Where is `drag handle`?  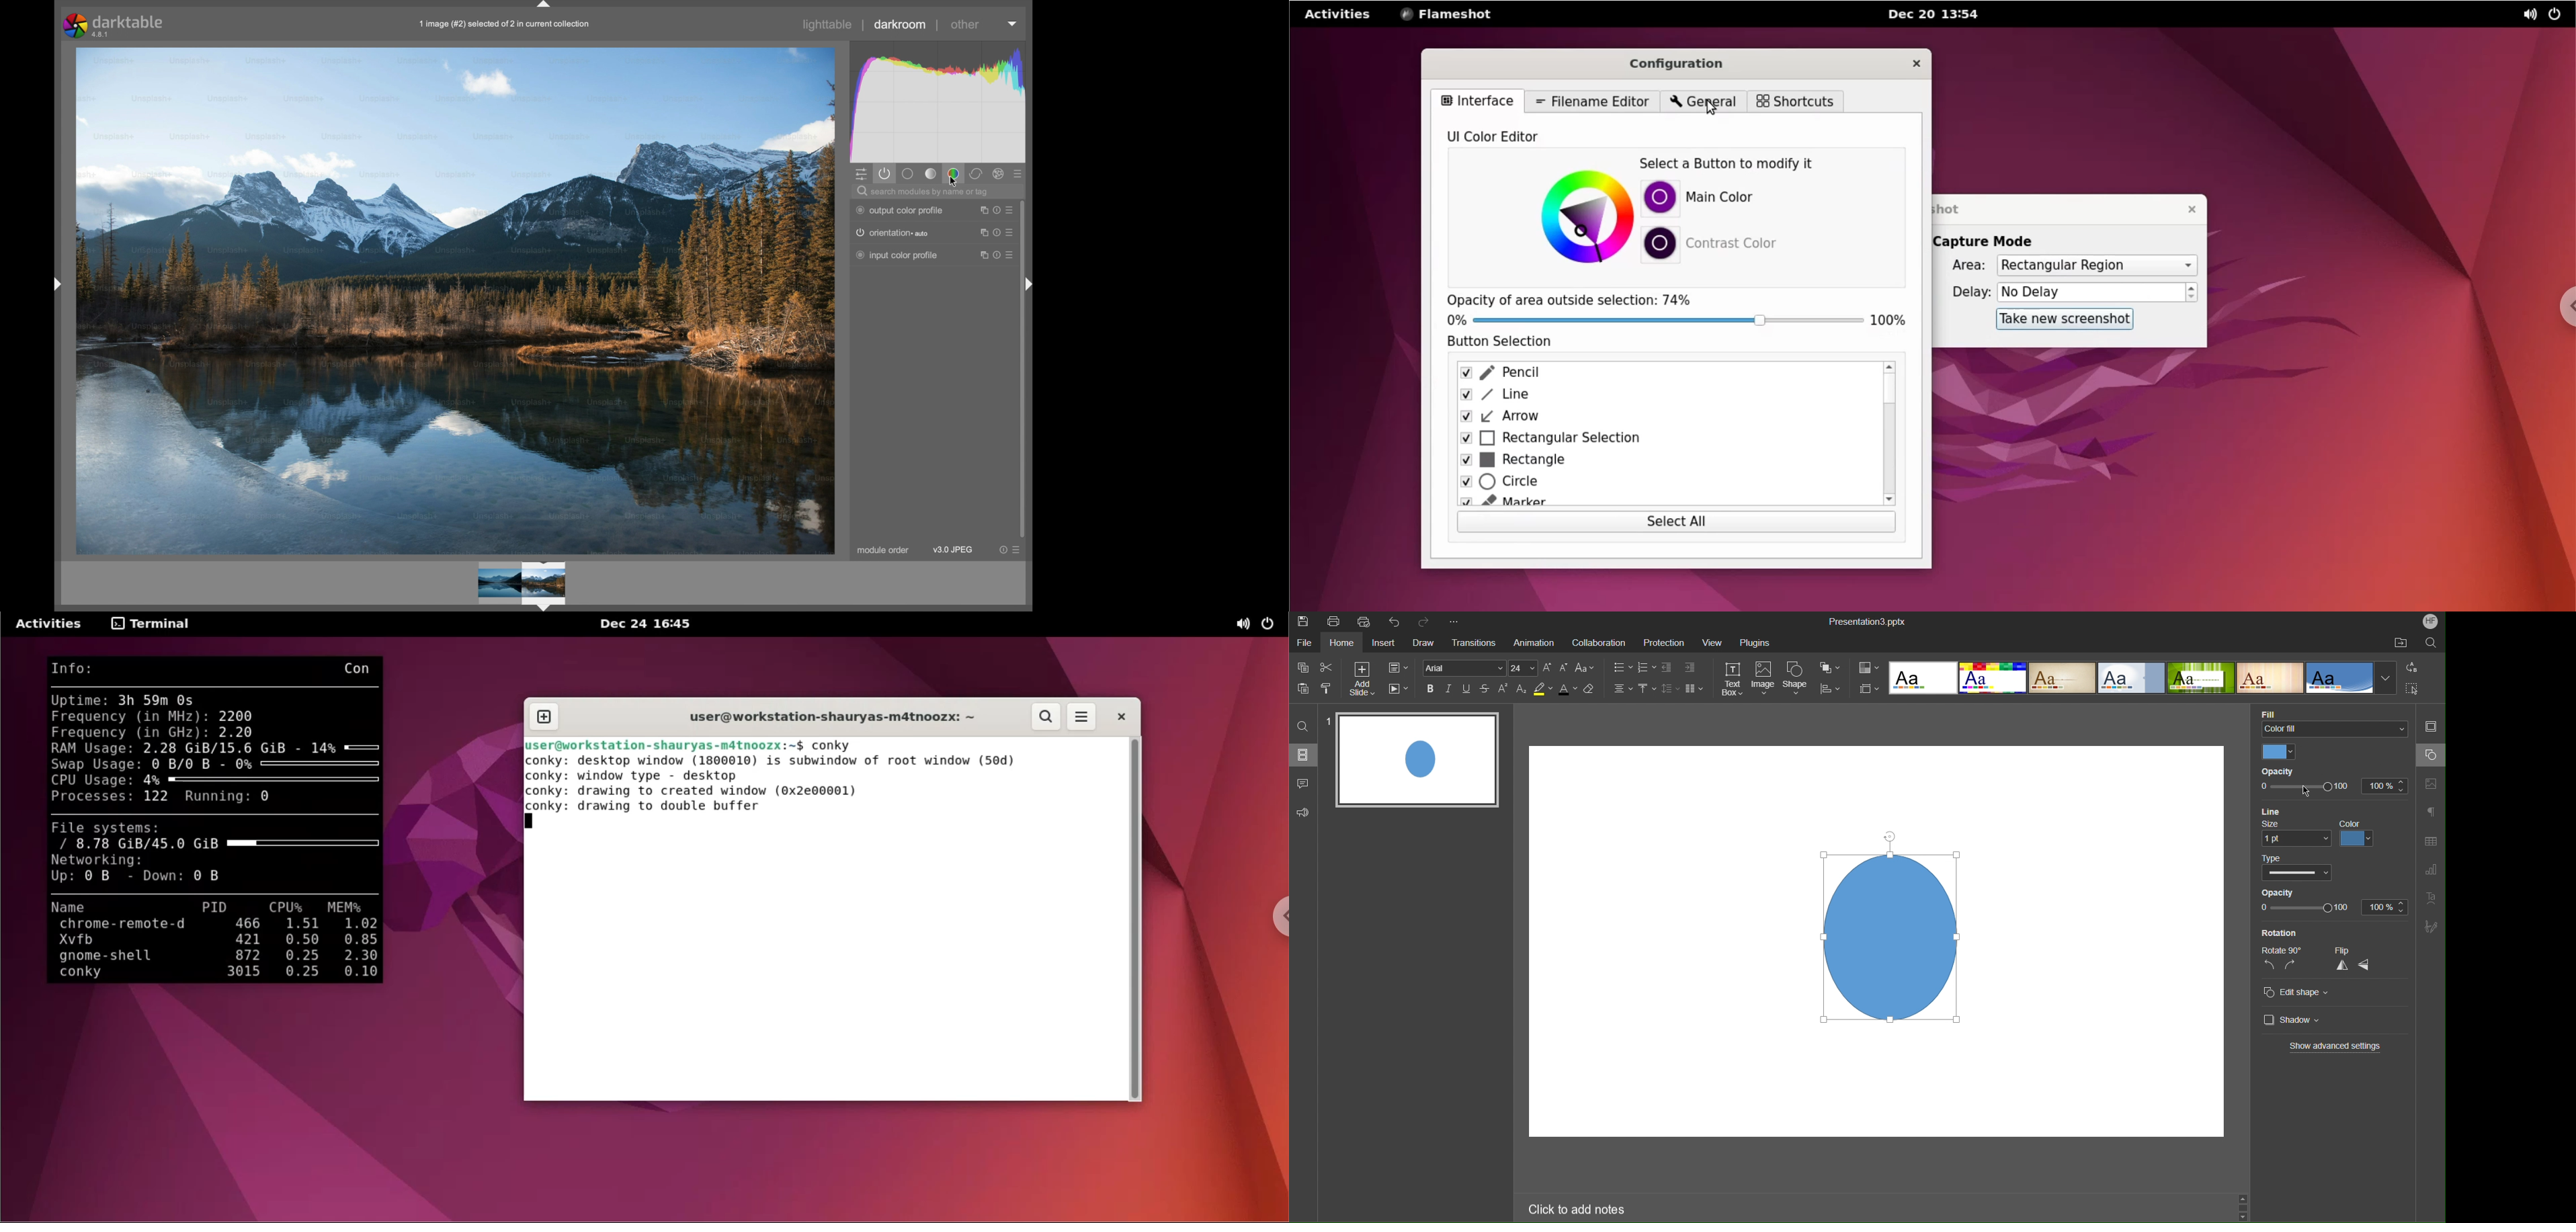
drag handle is located at coordinates (1033, 284).